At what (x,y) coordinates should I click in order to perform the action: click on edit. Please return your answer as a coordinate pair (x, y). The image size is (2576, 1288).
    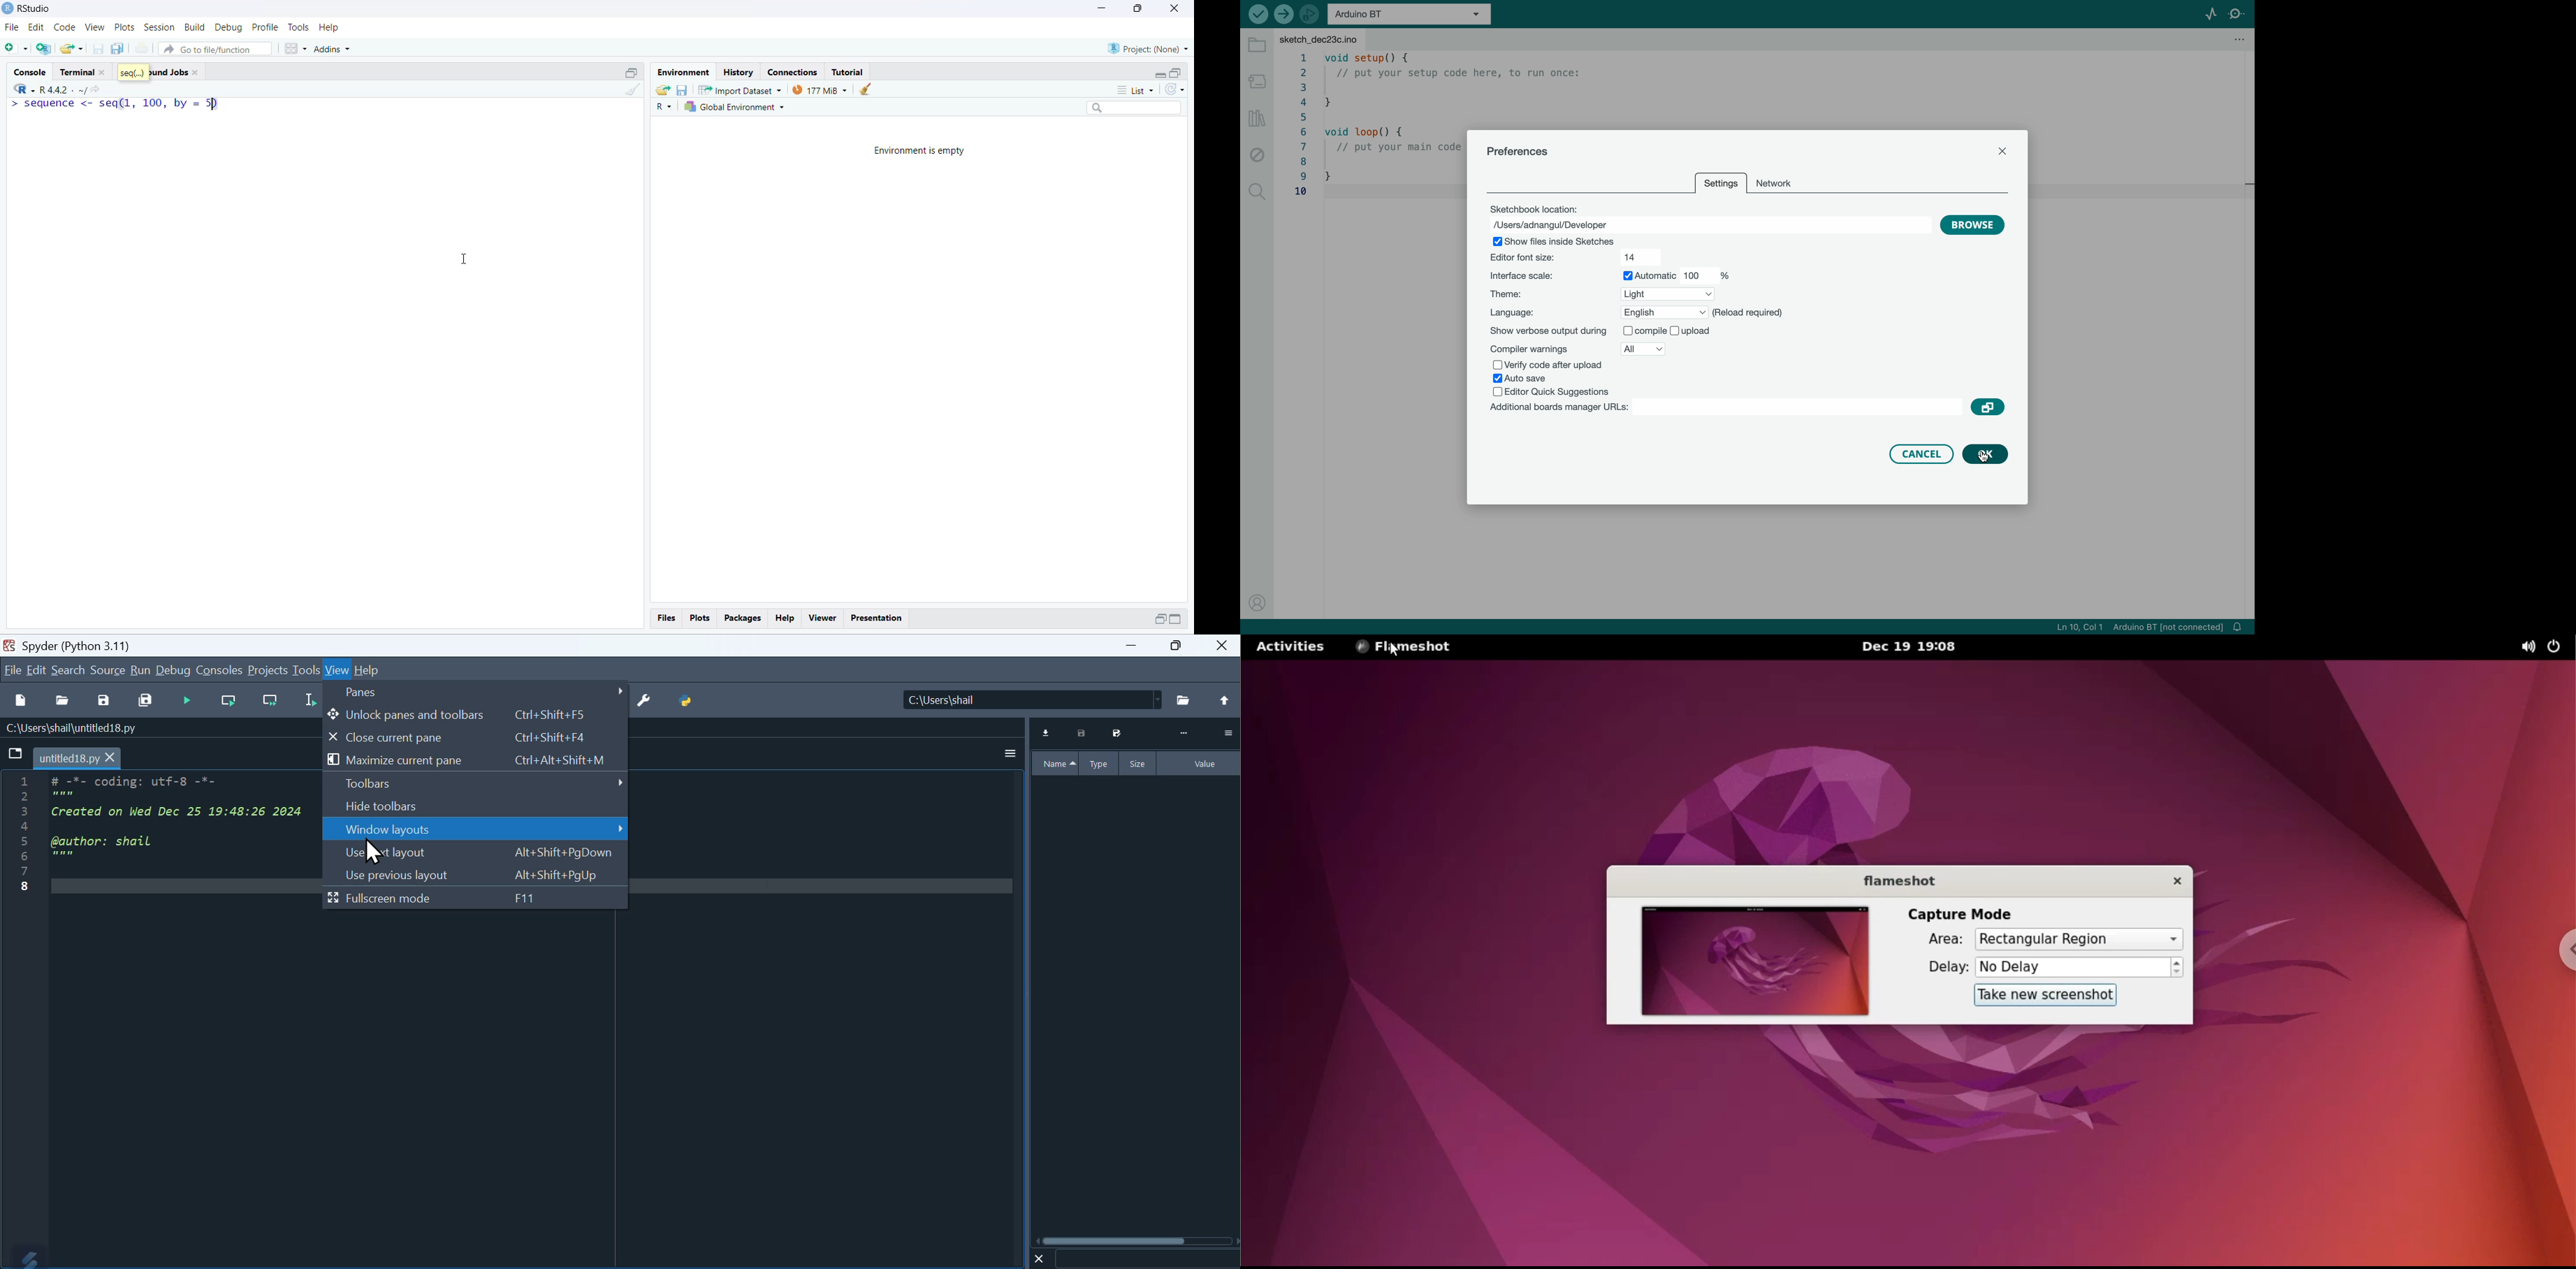
    Looking at the image, I should click on (36, 27).